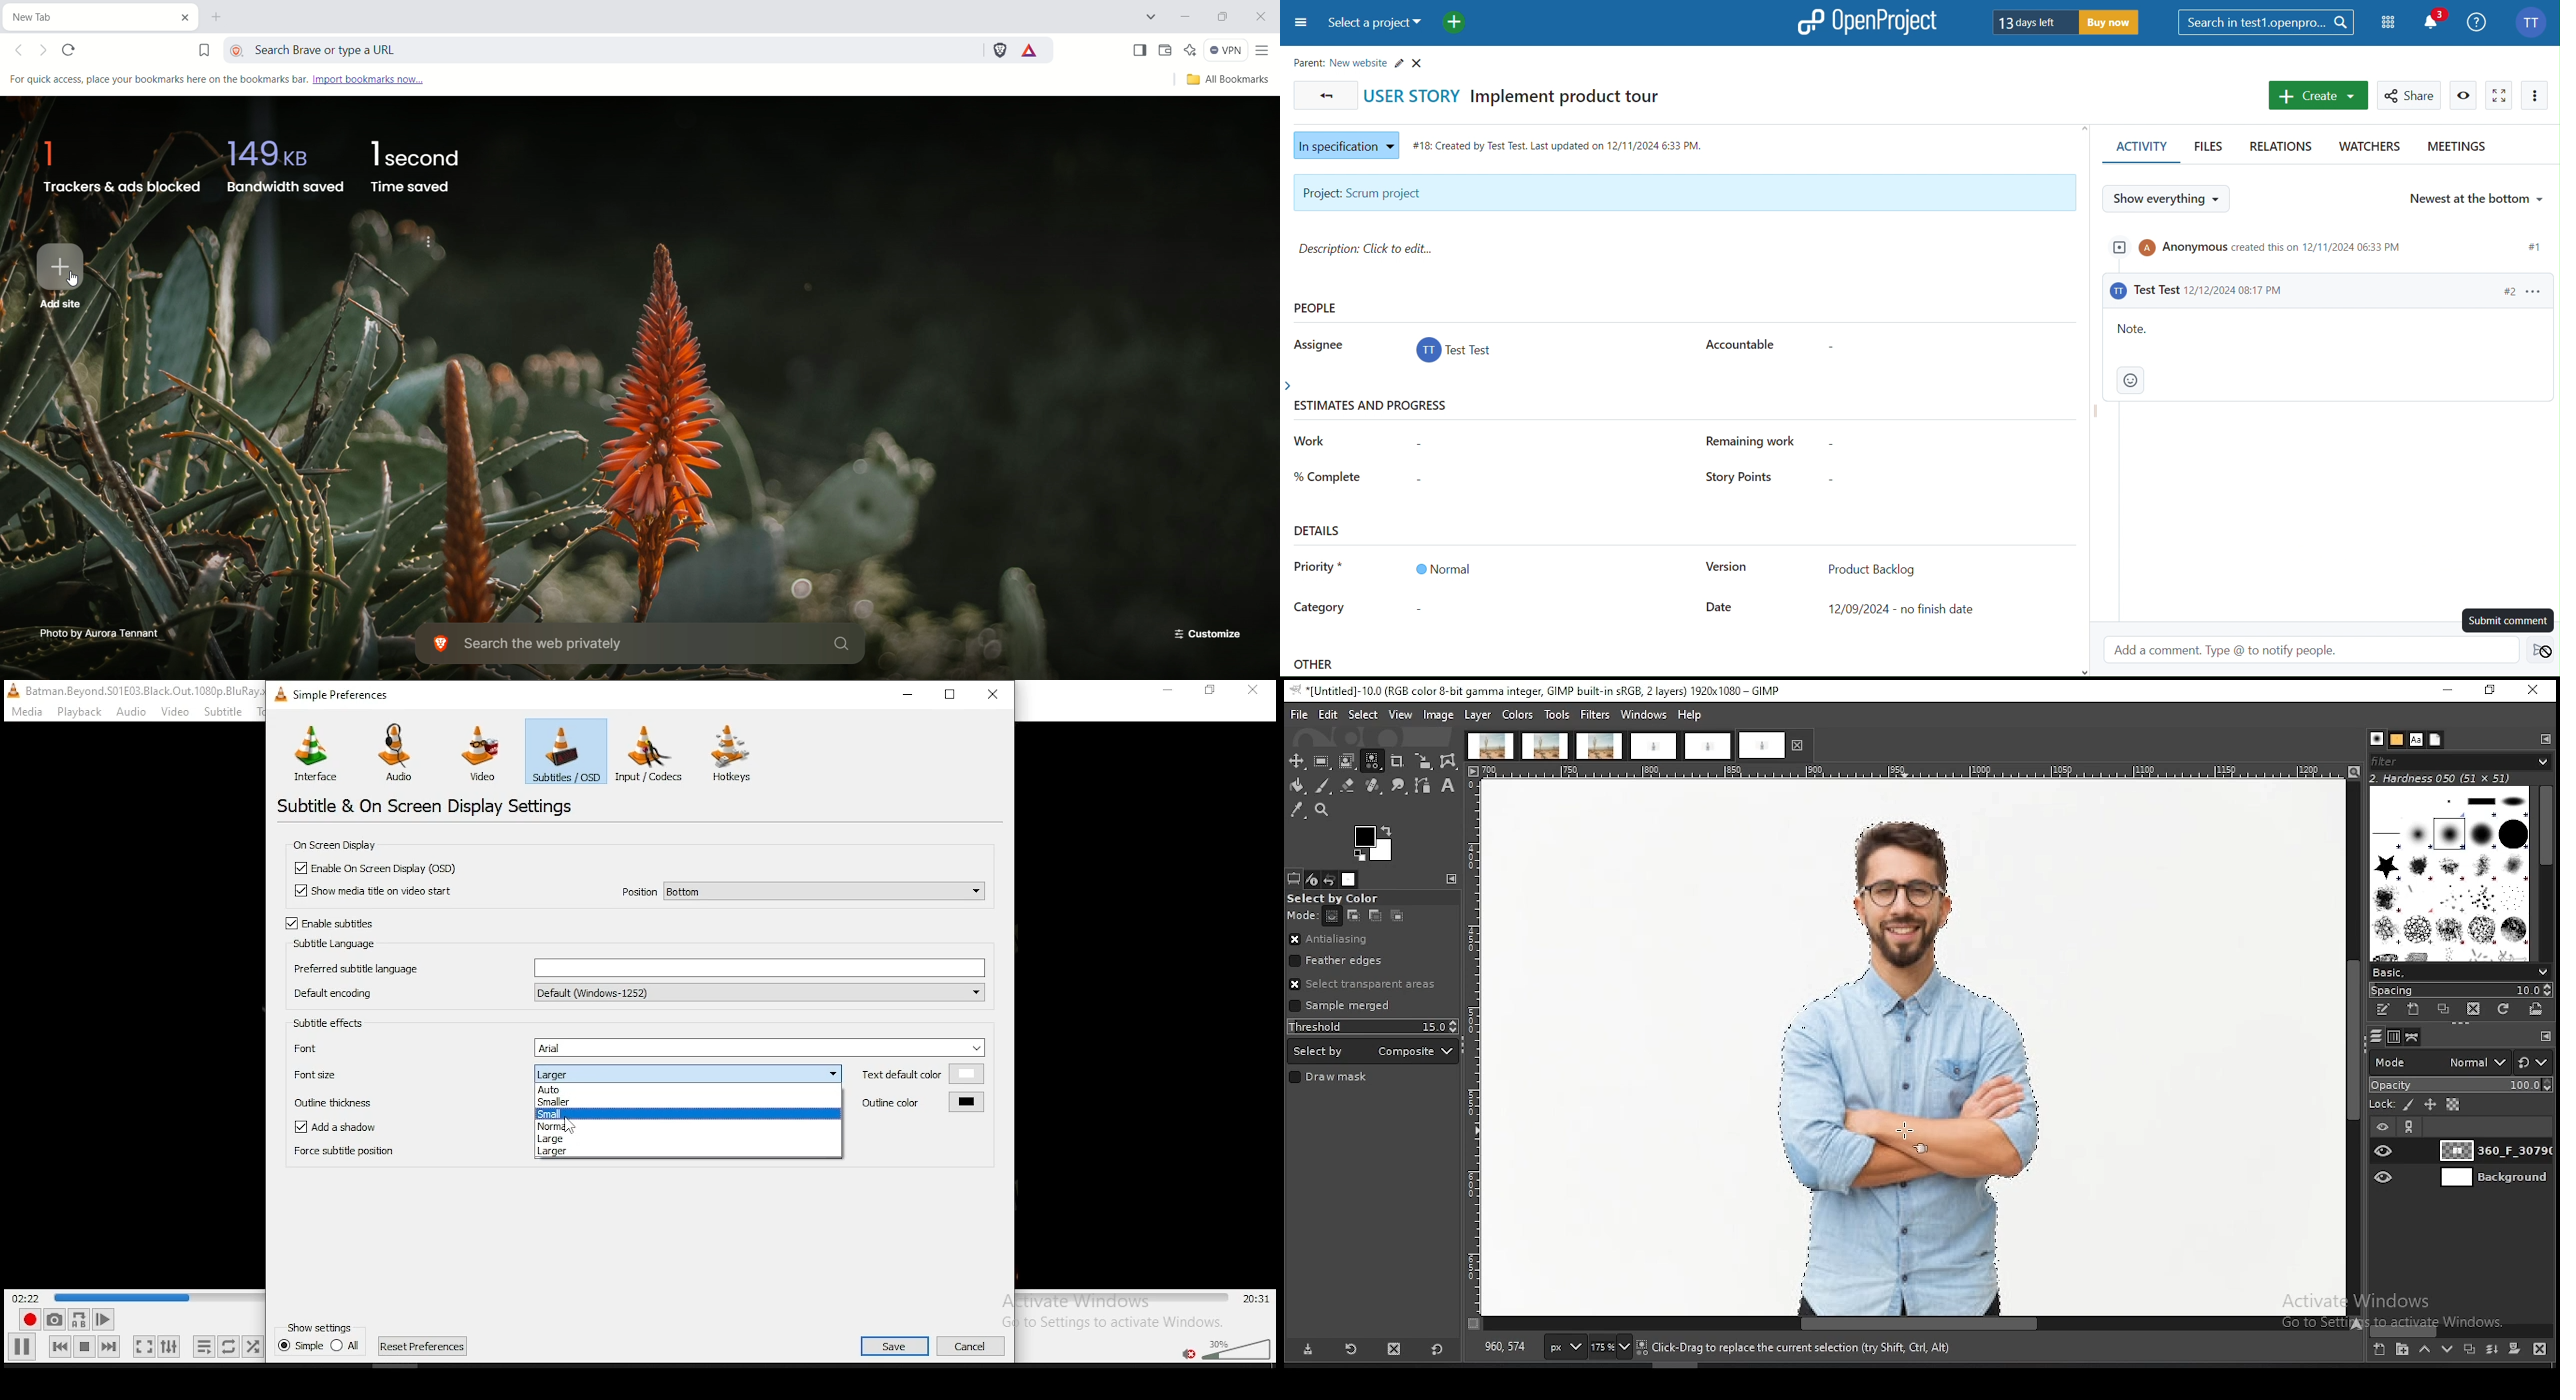 The image size is (2576, 1400). What do you see at coordinates (2416, 740) in the screenshot?
I see `fonts` at bounding box center [2416, 740].